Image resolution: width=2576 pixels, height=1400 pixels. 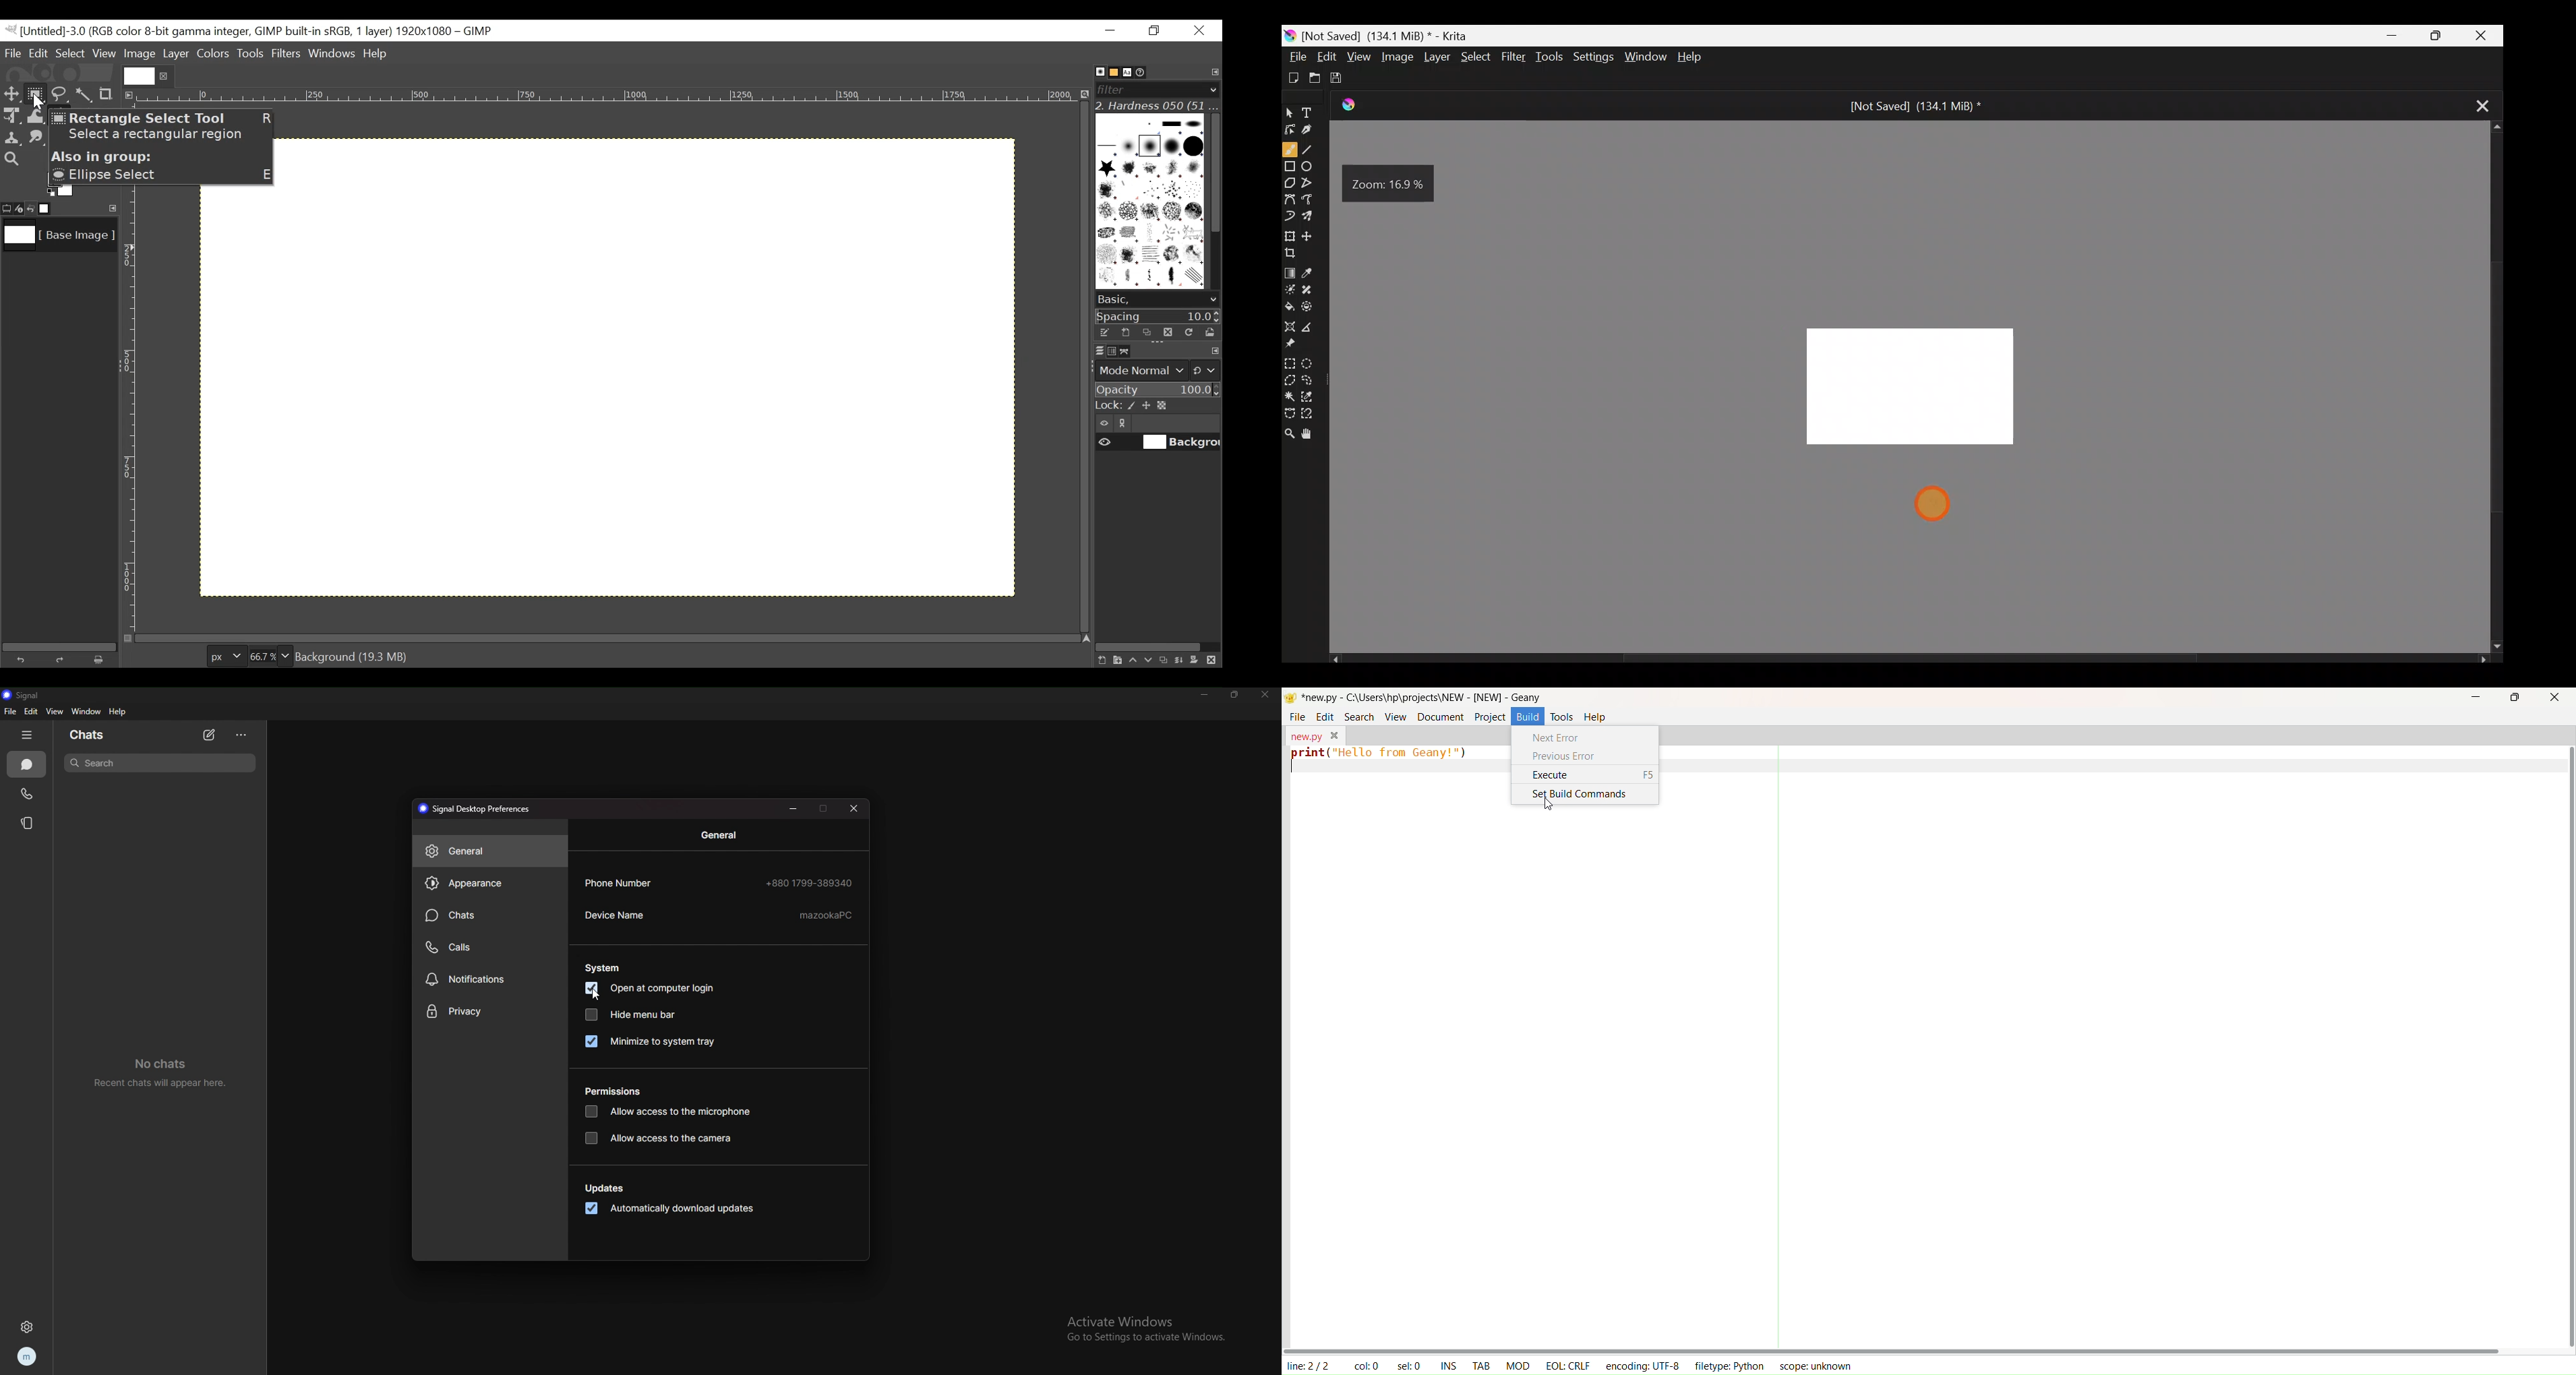 I want to click on Sample a colour from the image/current layer, so click(x=1313, y=269).